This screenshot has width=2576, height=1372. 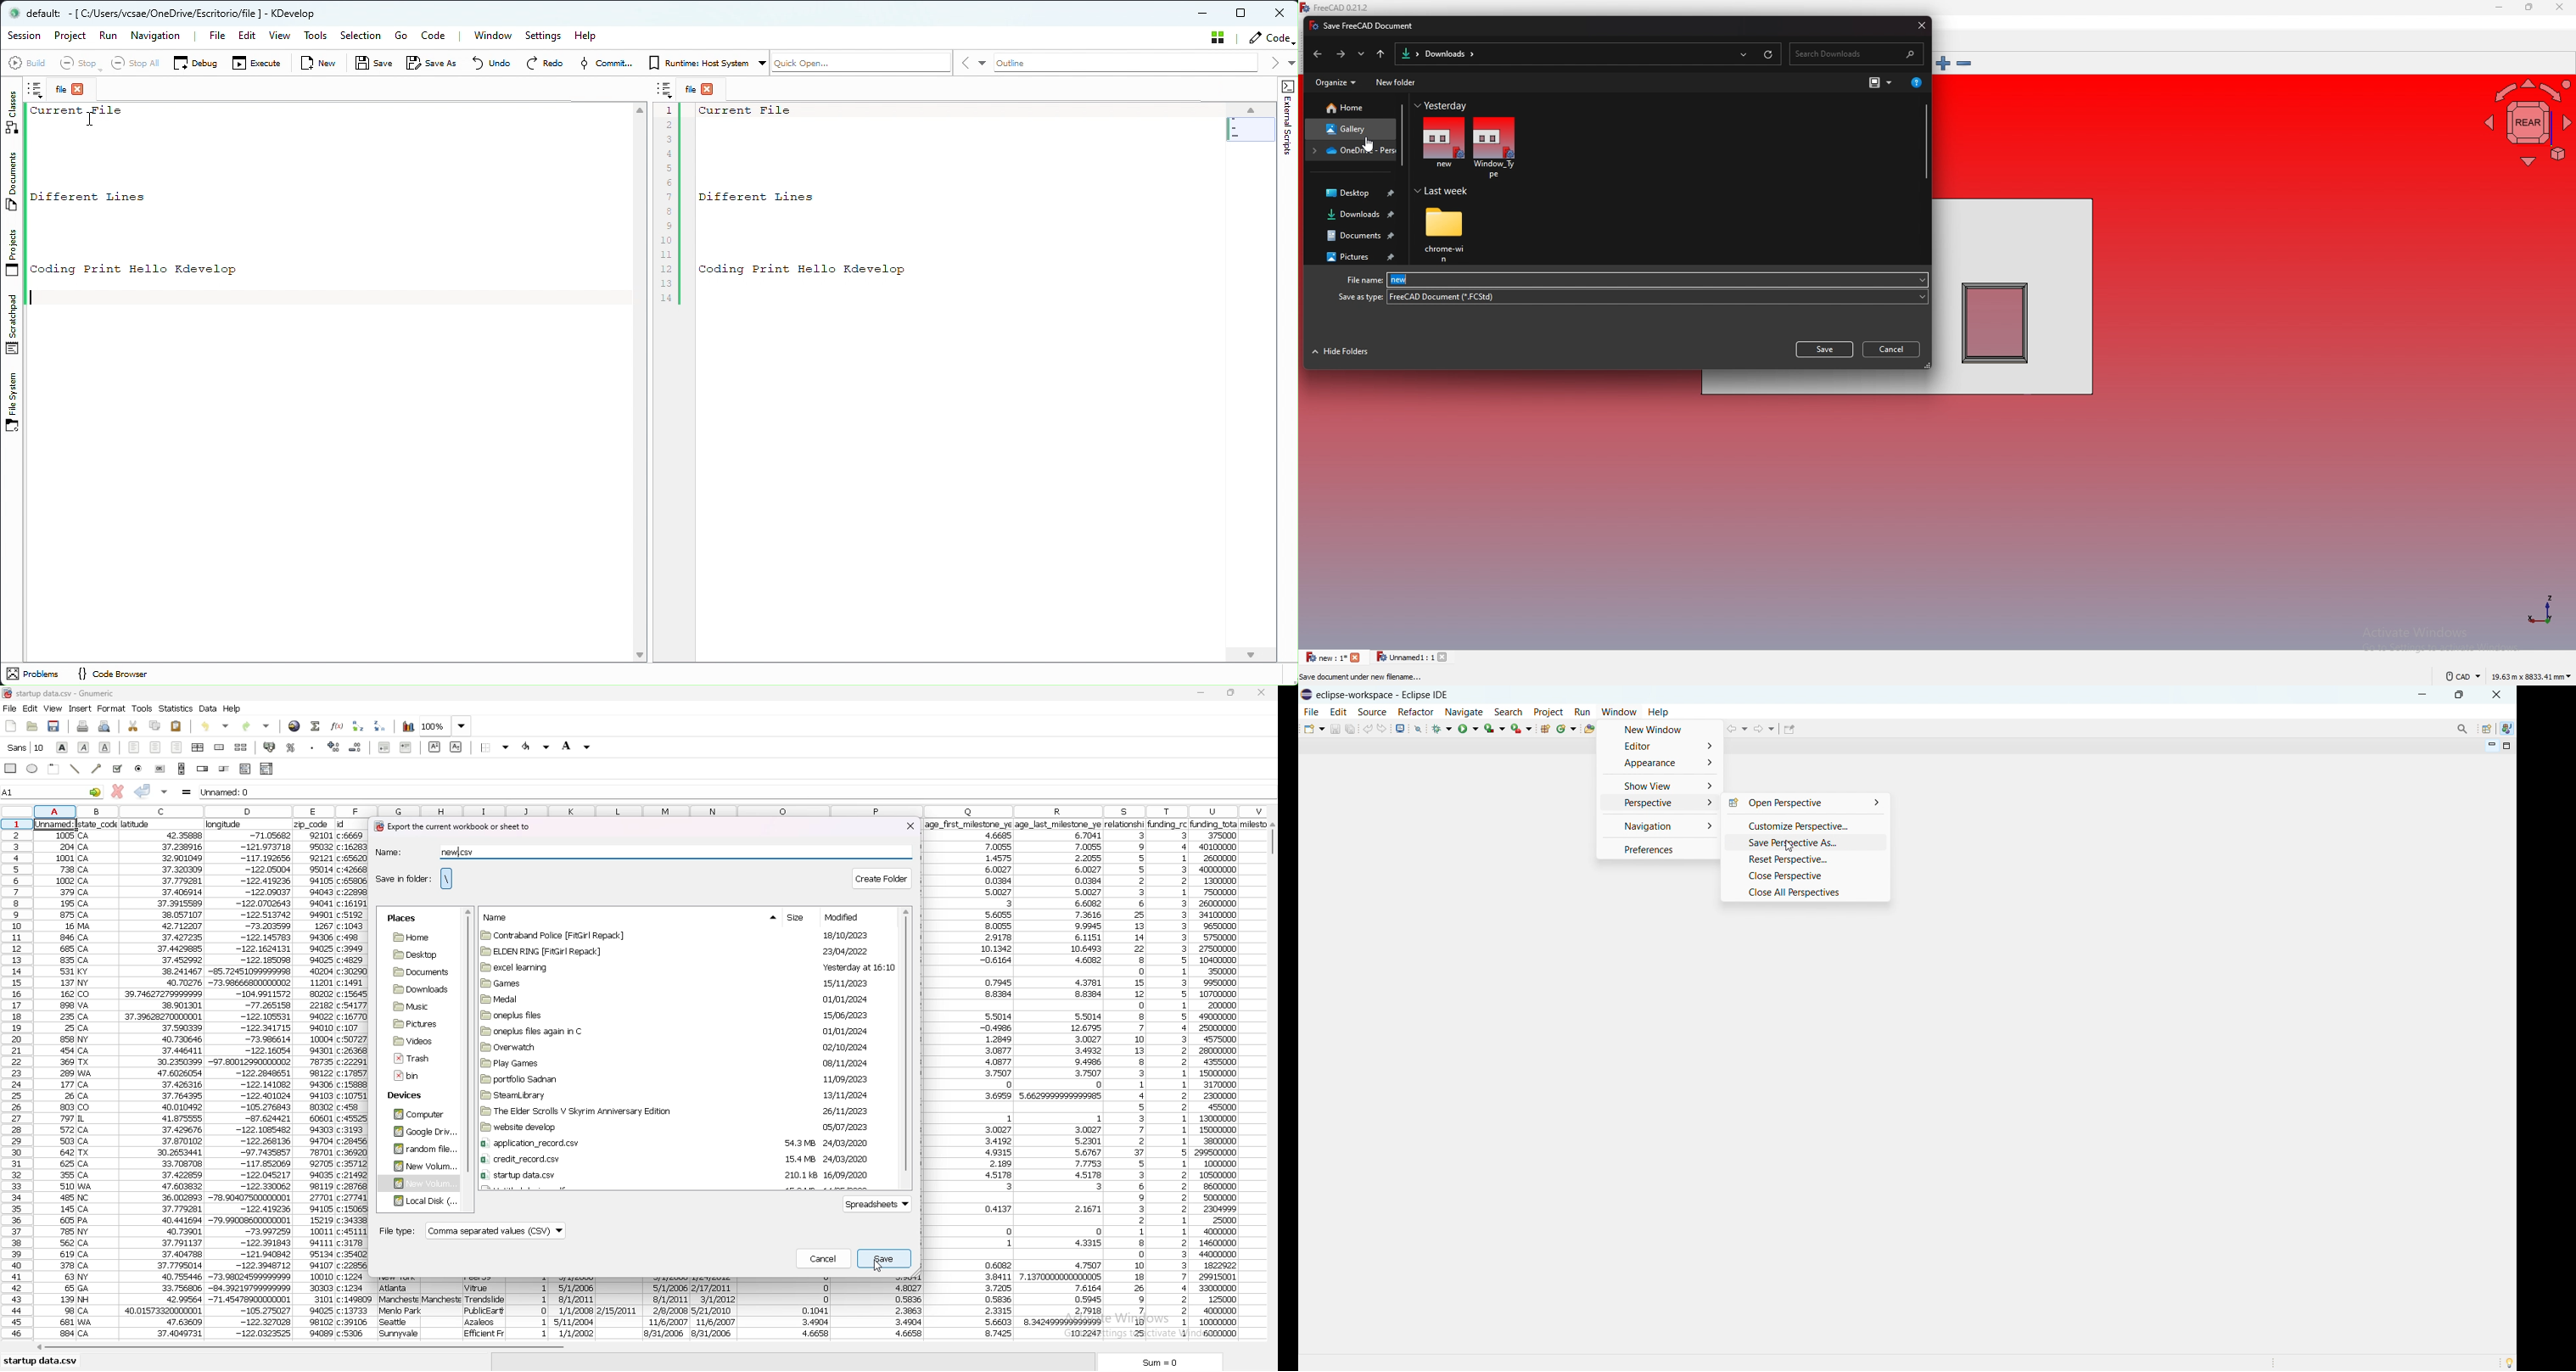 I want to click on close, so click(x=1261, y=693).